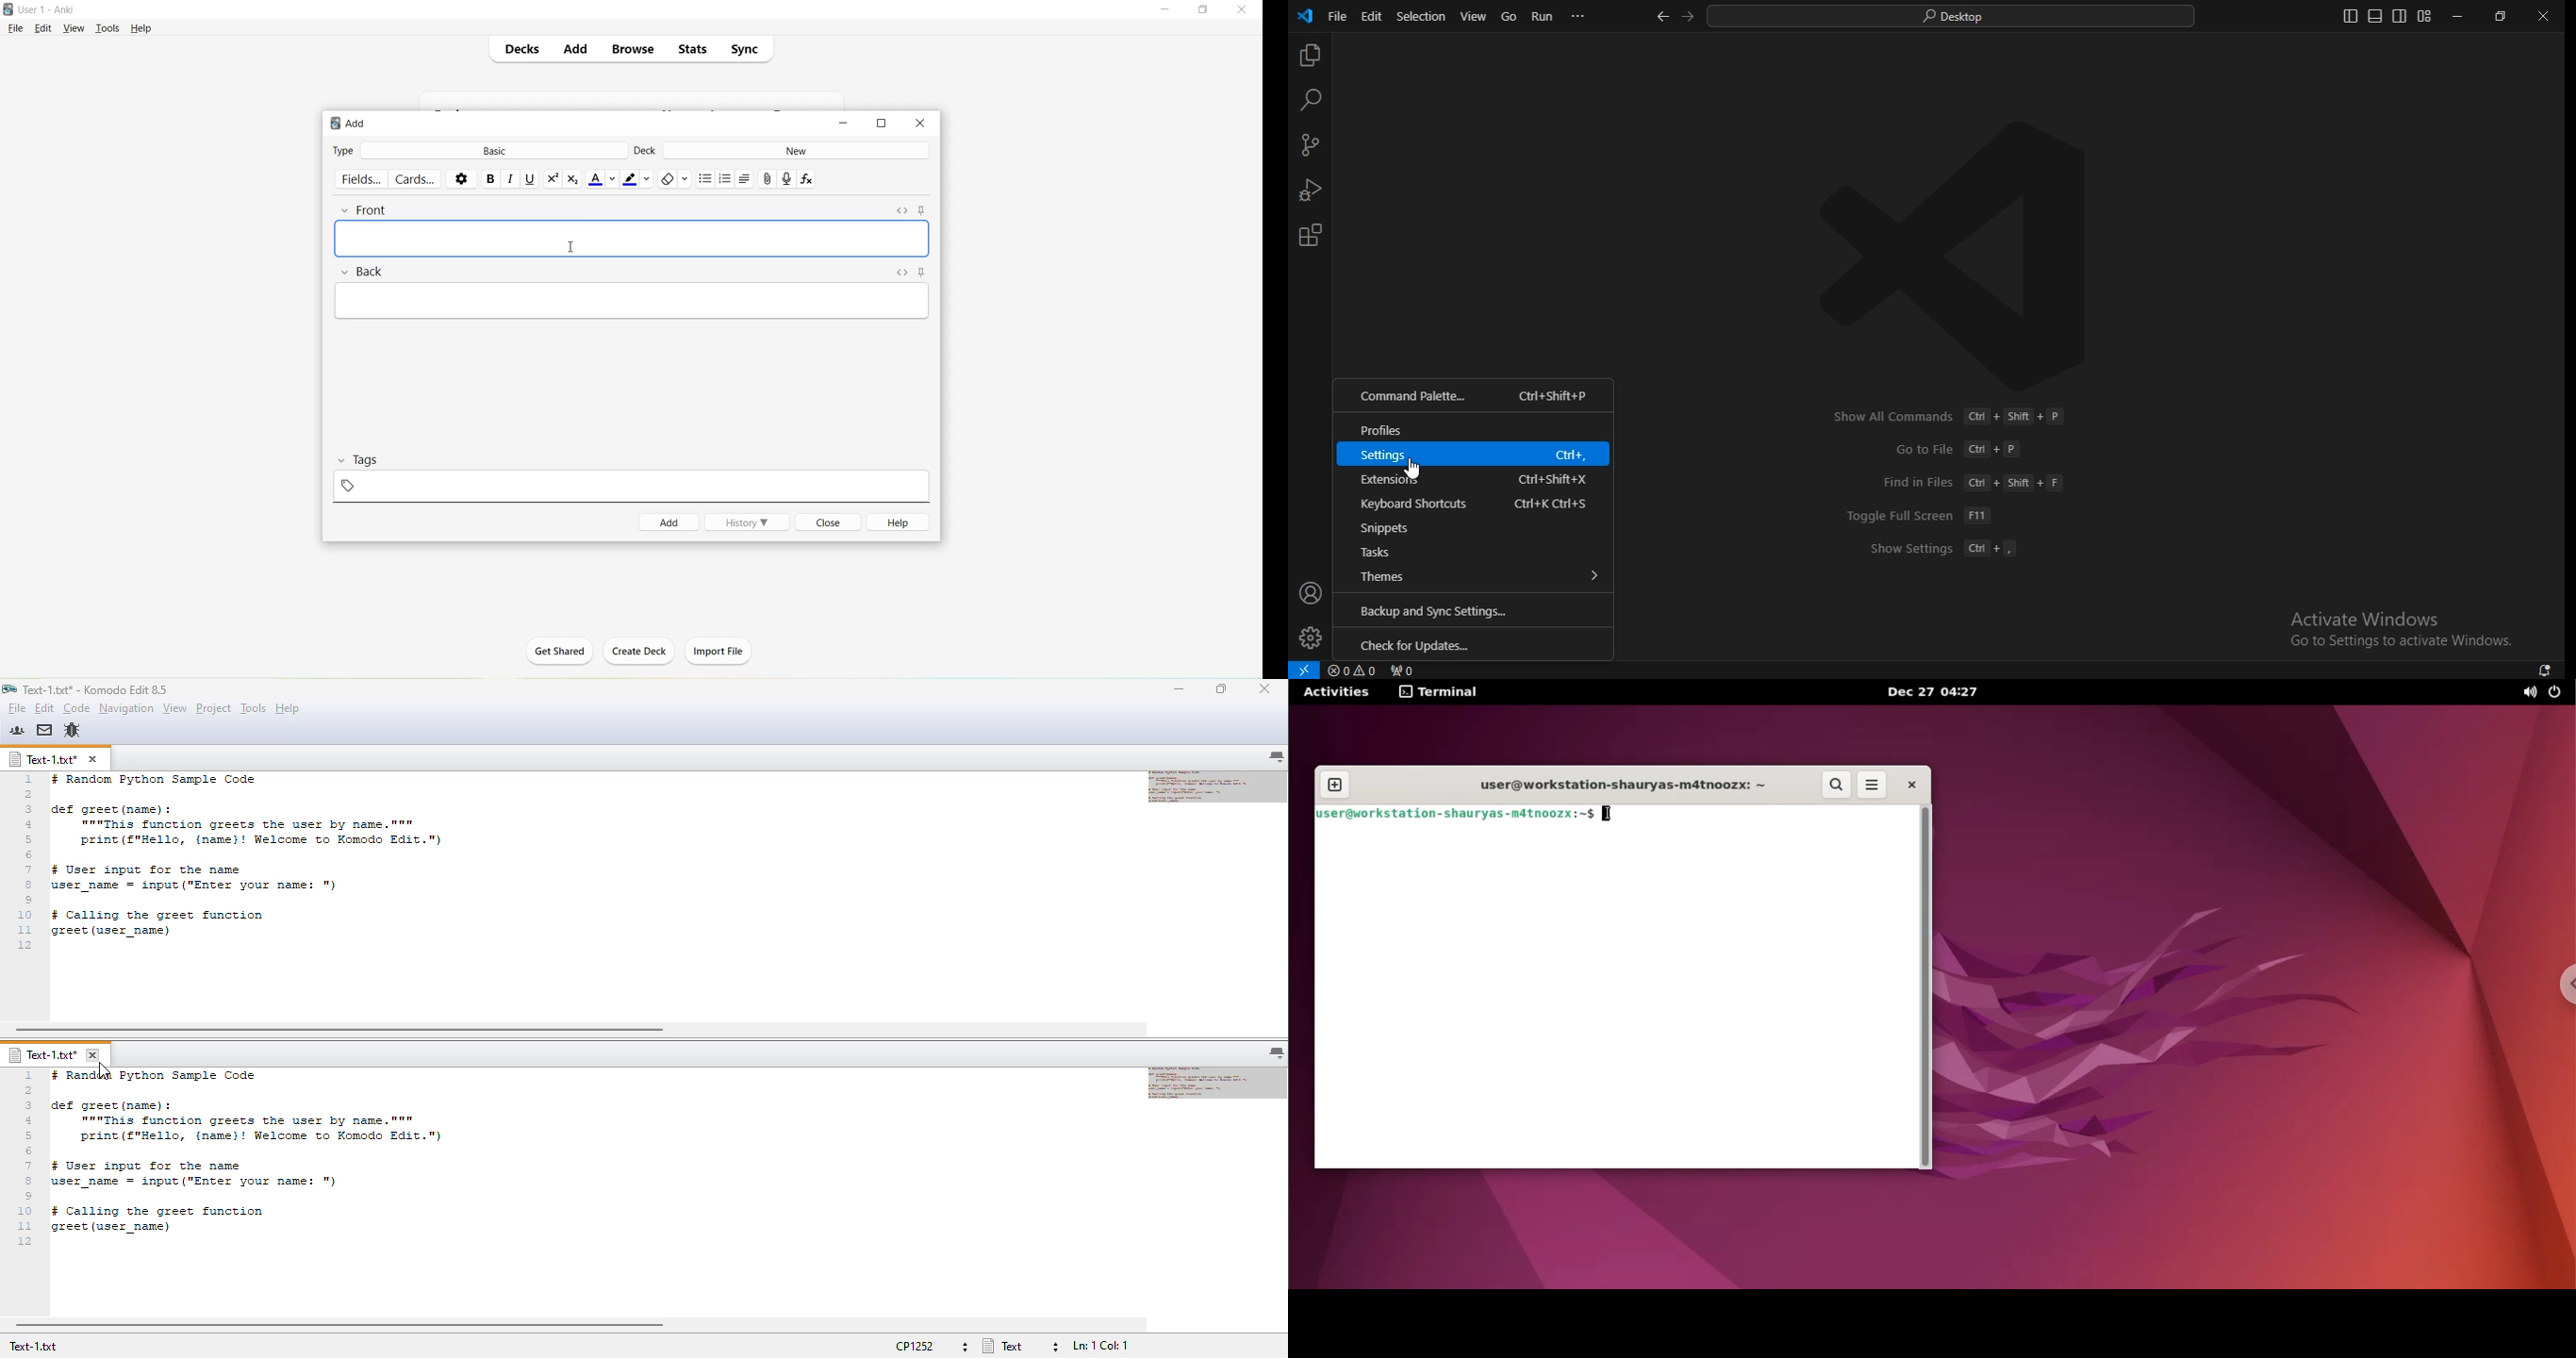 The width and height of the screenshot is (2576, 1372). Describe the element at coordinates (826, 522) in the screenshot. I see `Close` at that location.